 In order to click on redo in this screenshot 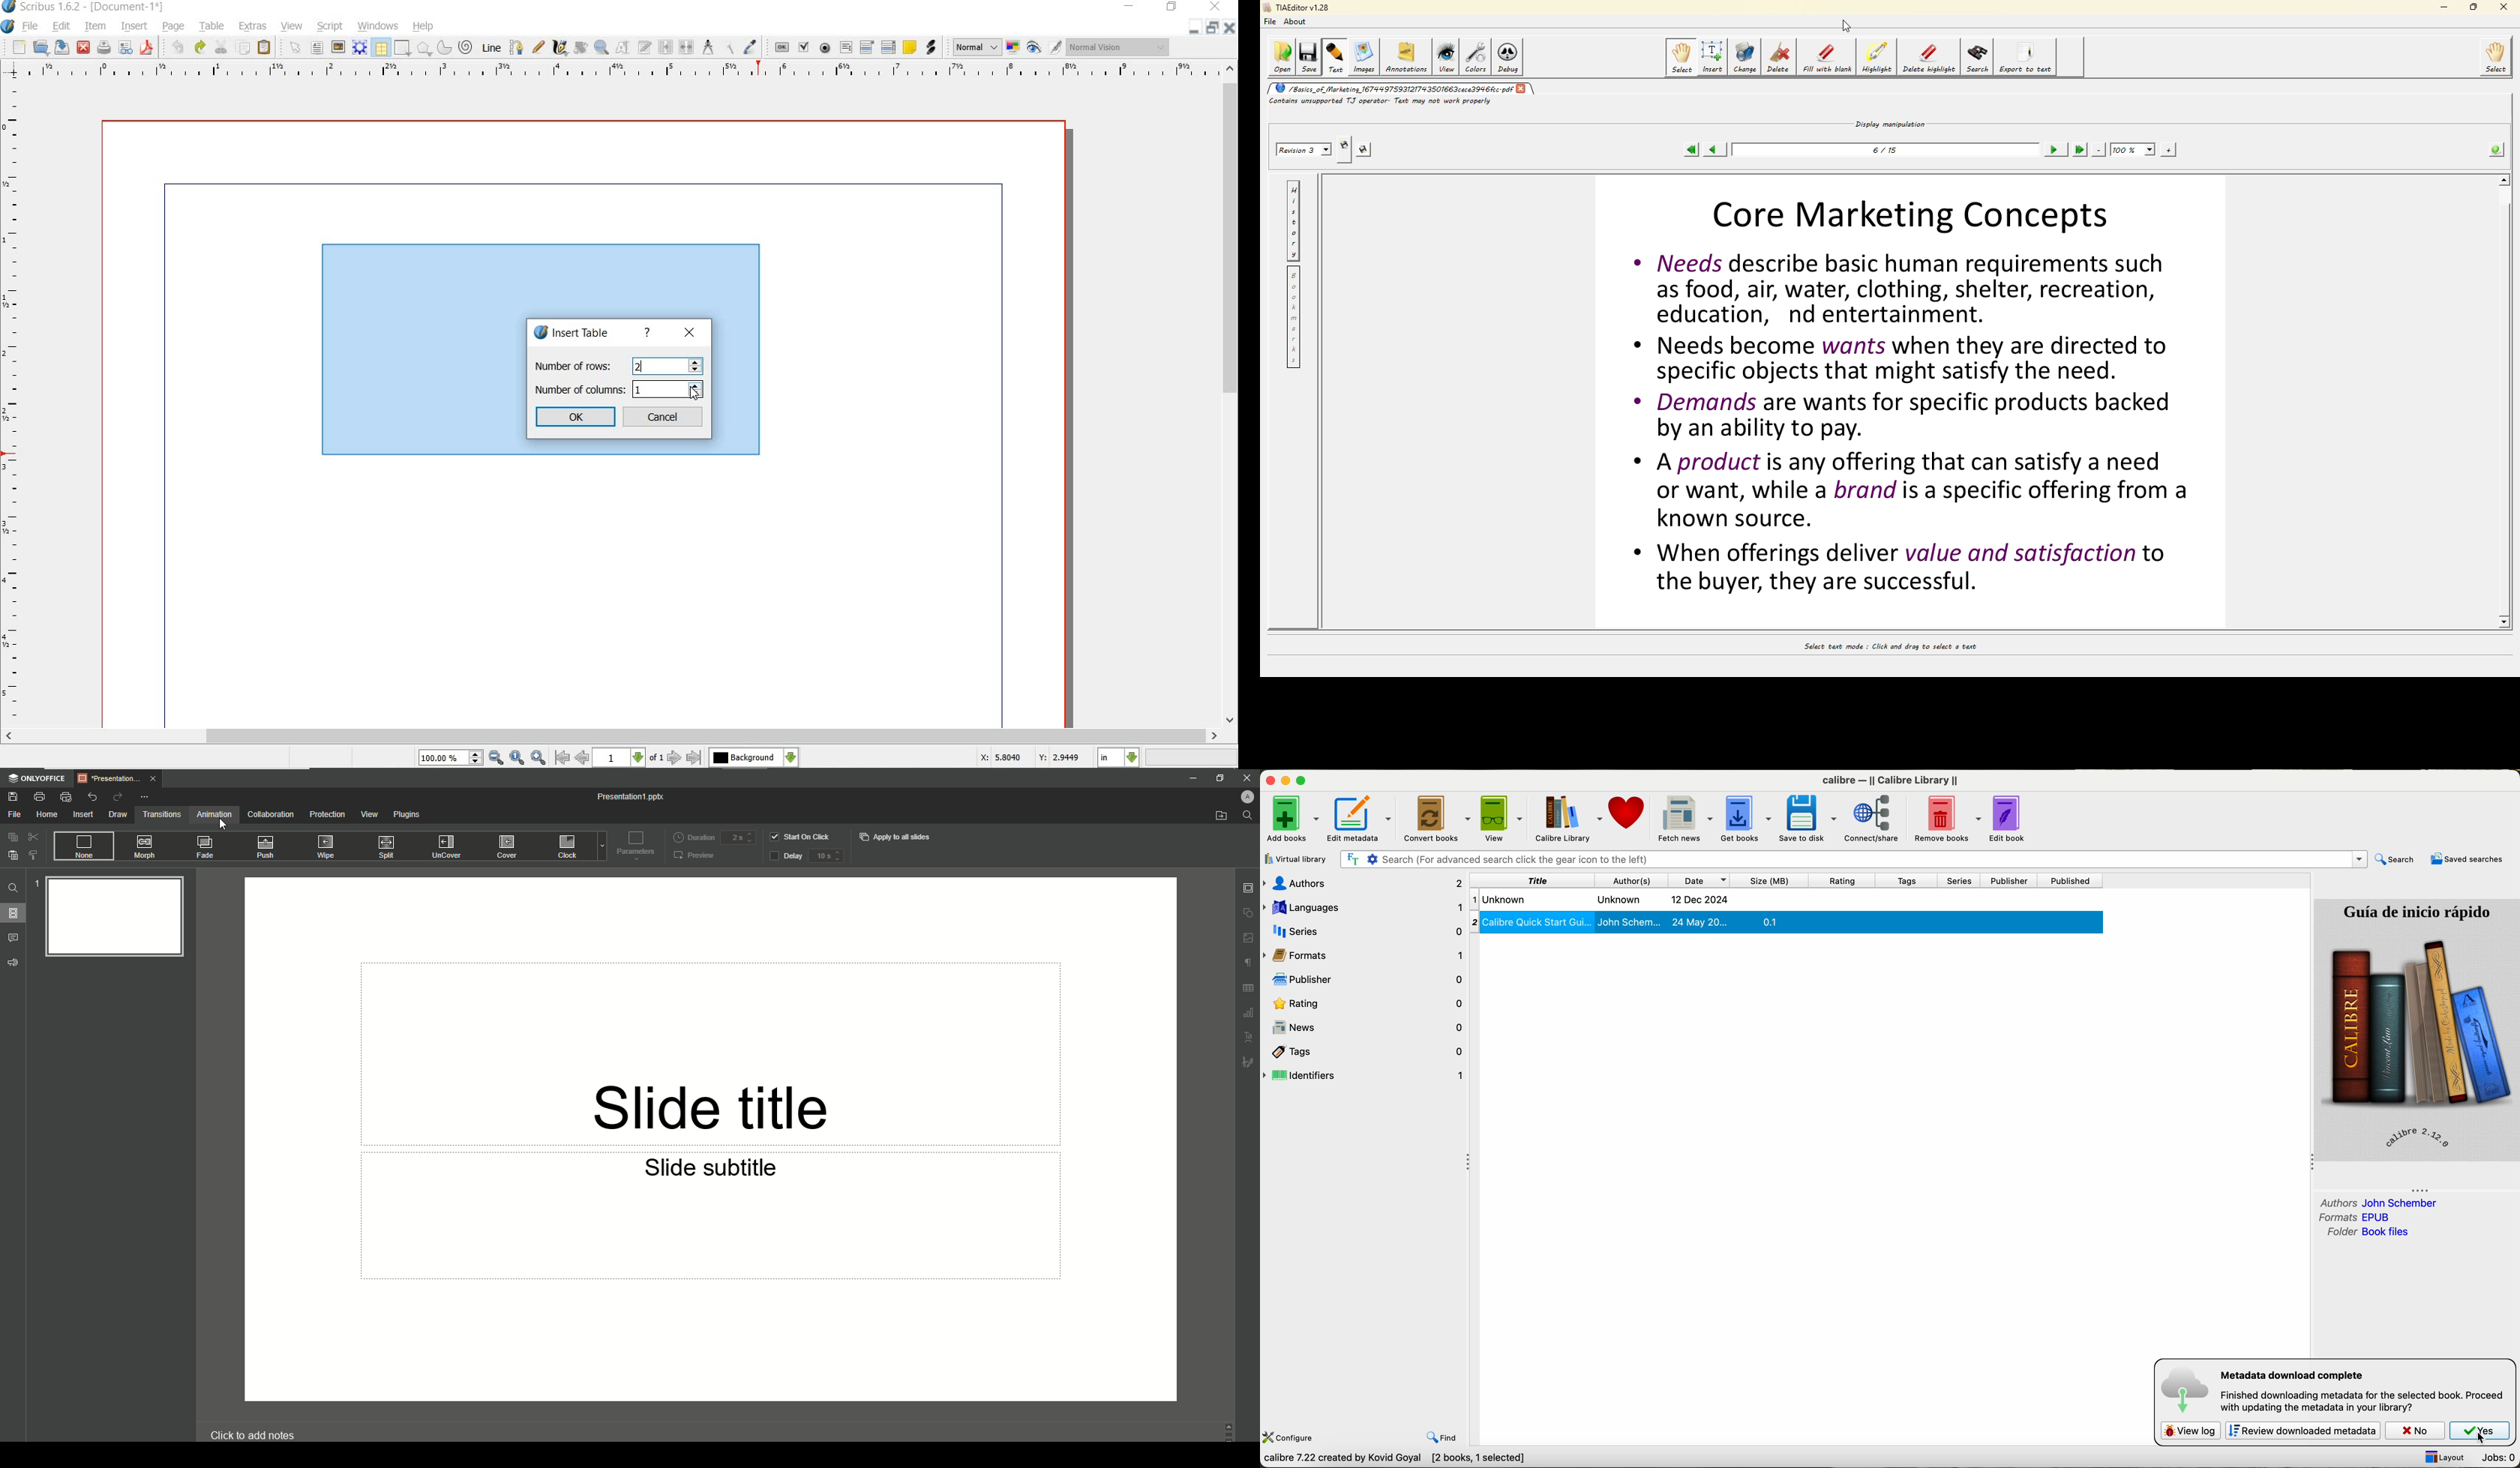, I will do `click(199, 46)`.